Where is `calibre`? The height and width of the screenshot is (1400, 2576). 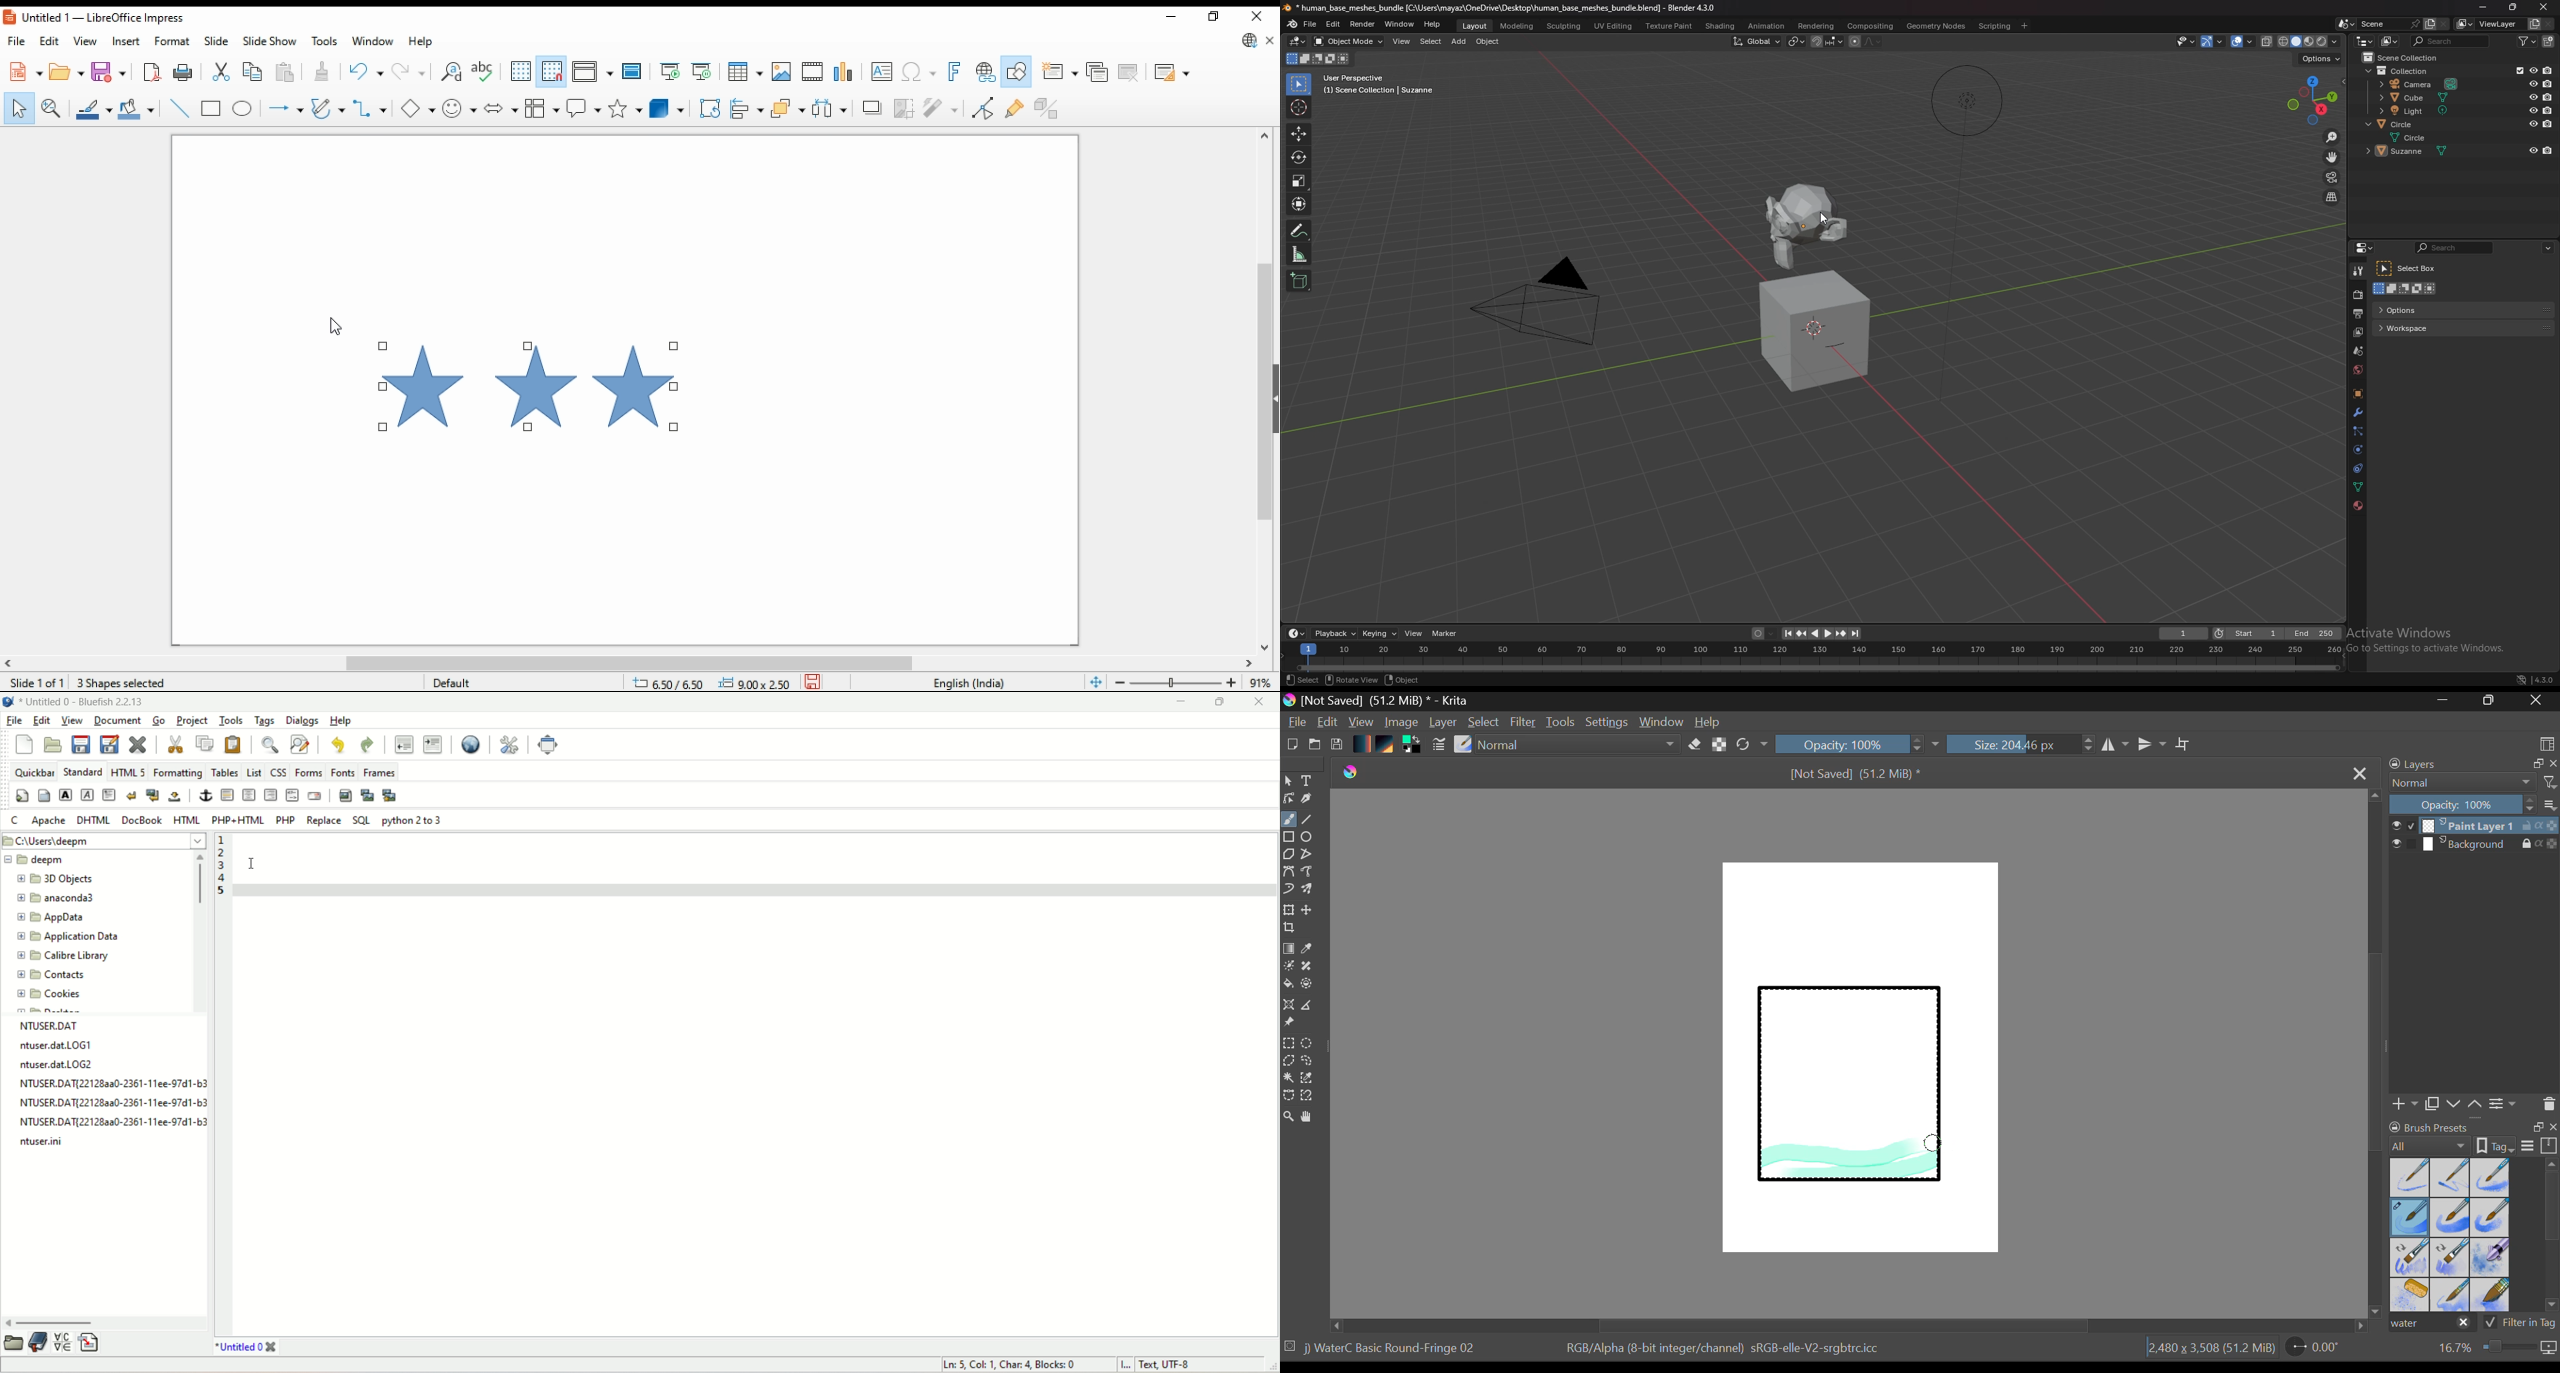
calibre is located at coordinates (60, 957).